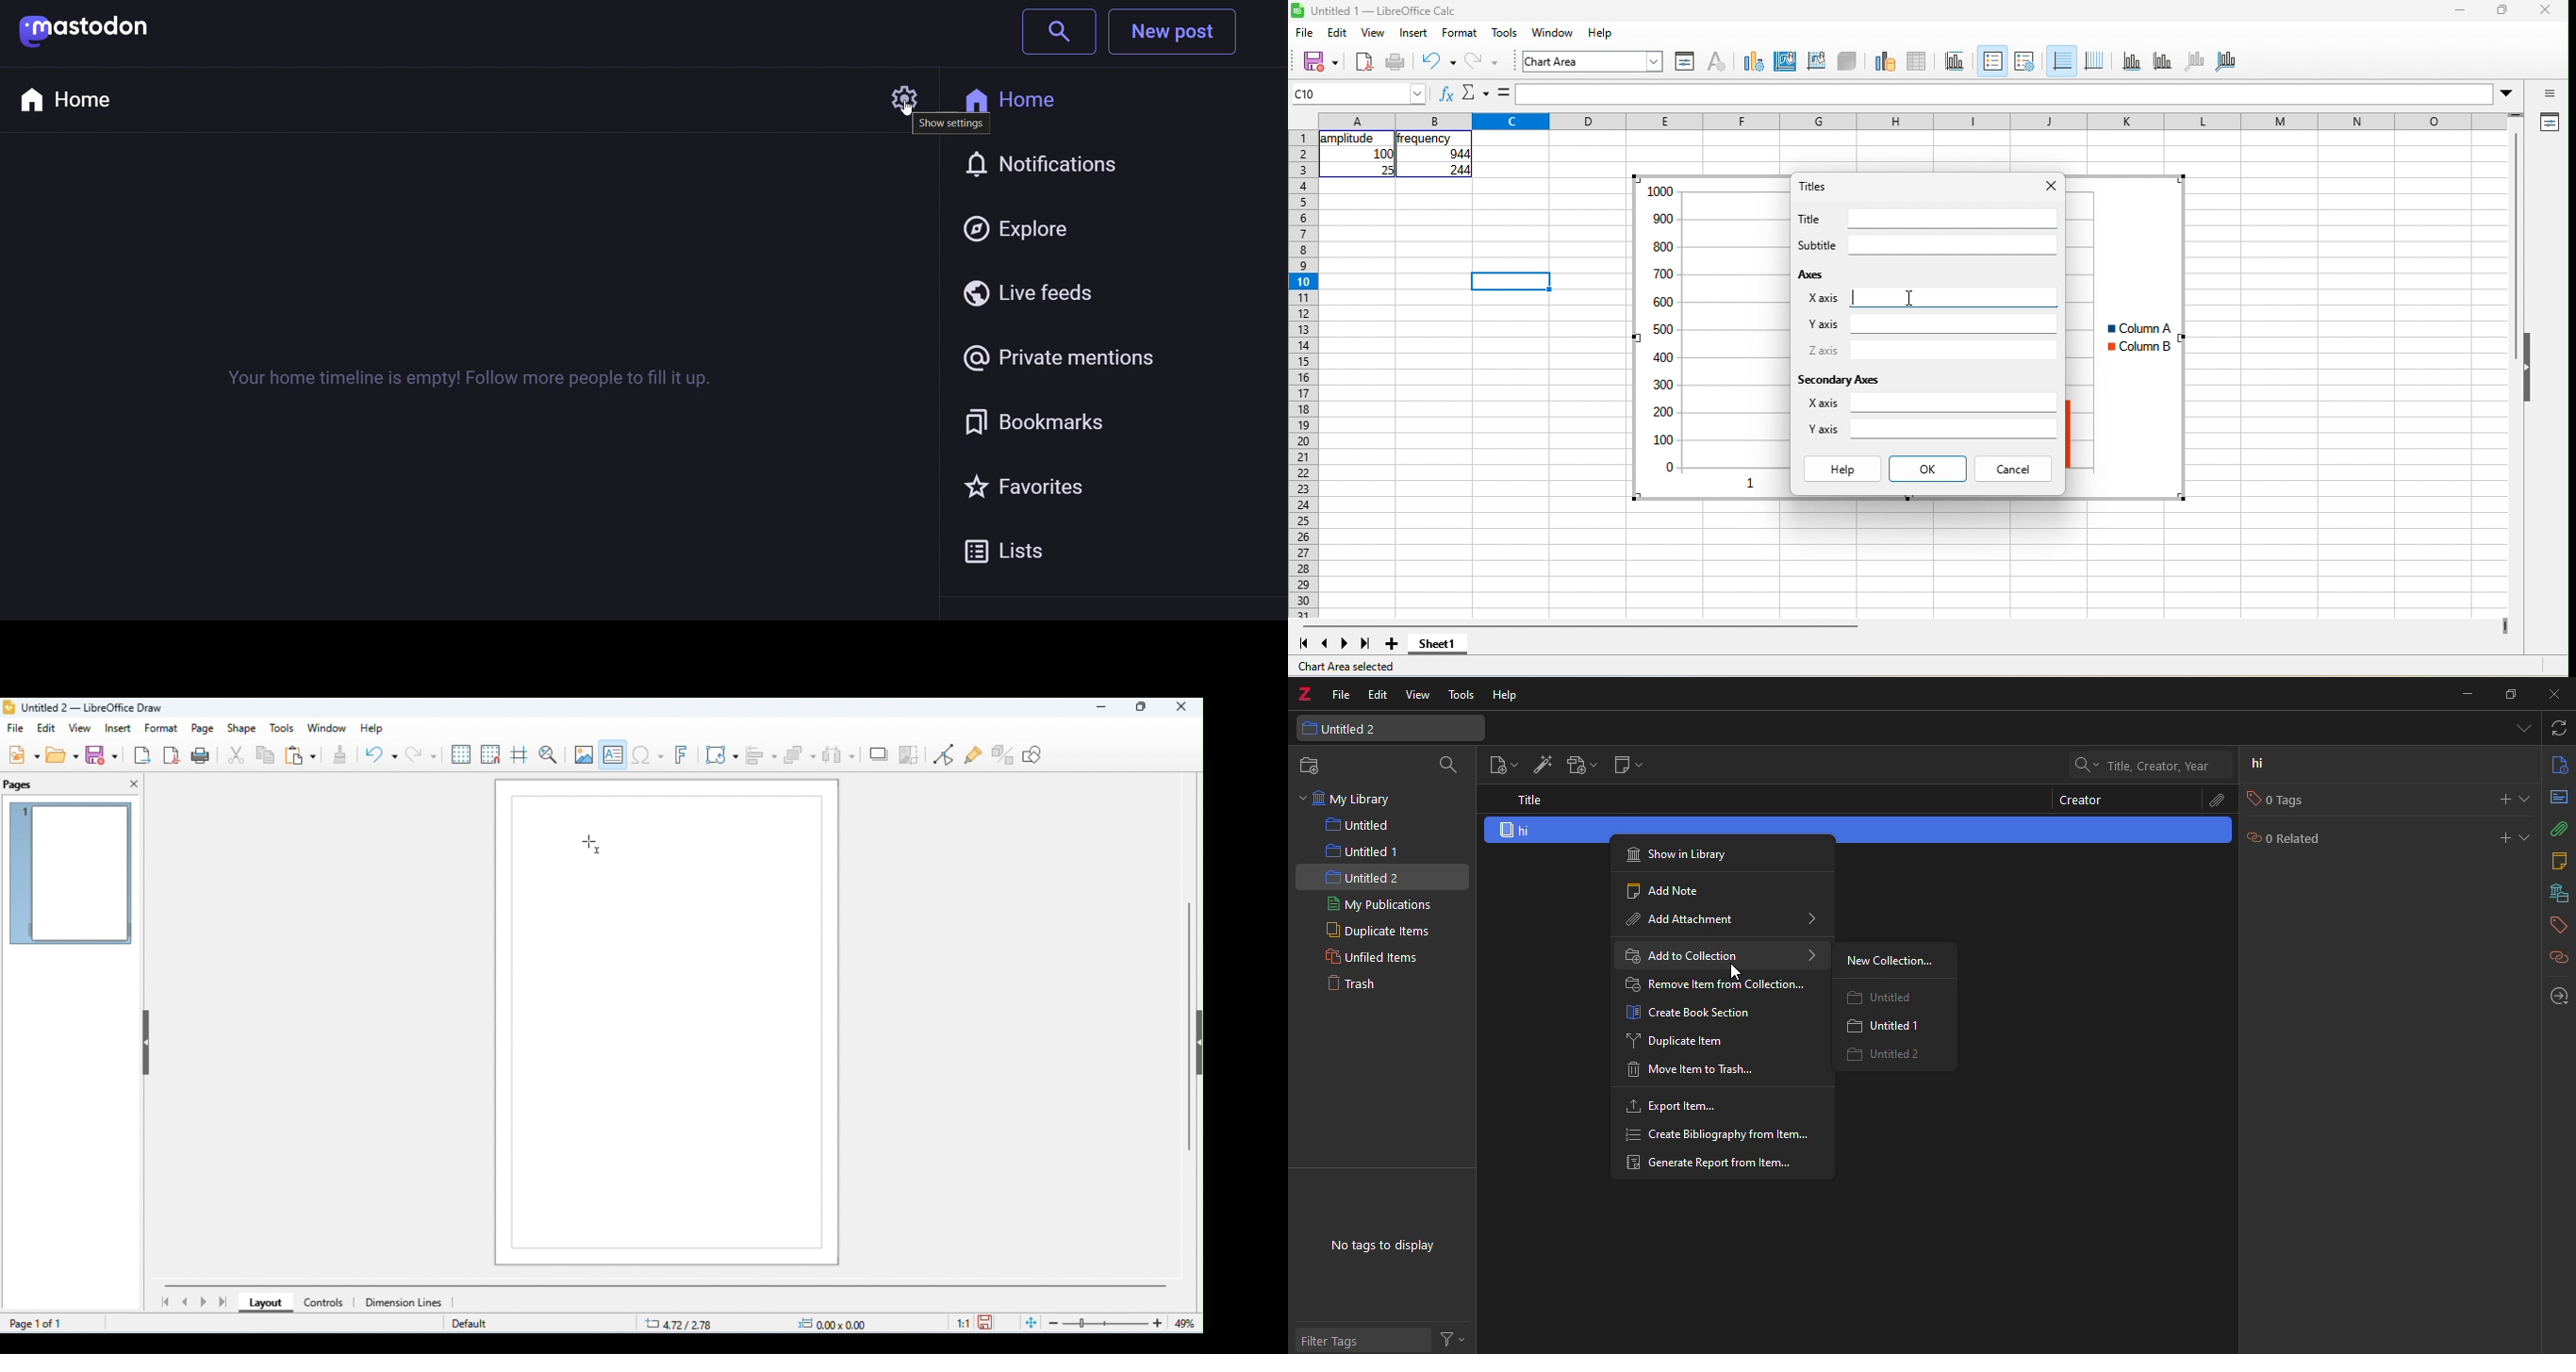  I want to click on shadow, so click(879, 753).